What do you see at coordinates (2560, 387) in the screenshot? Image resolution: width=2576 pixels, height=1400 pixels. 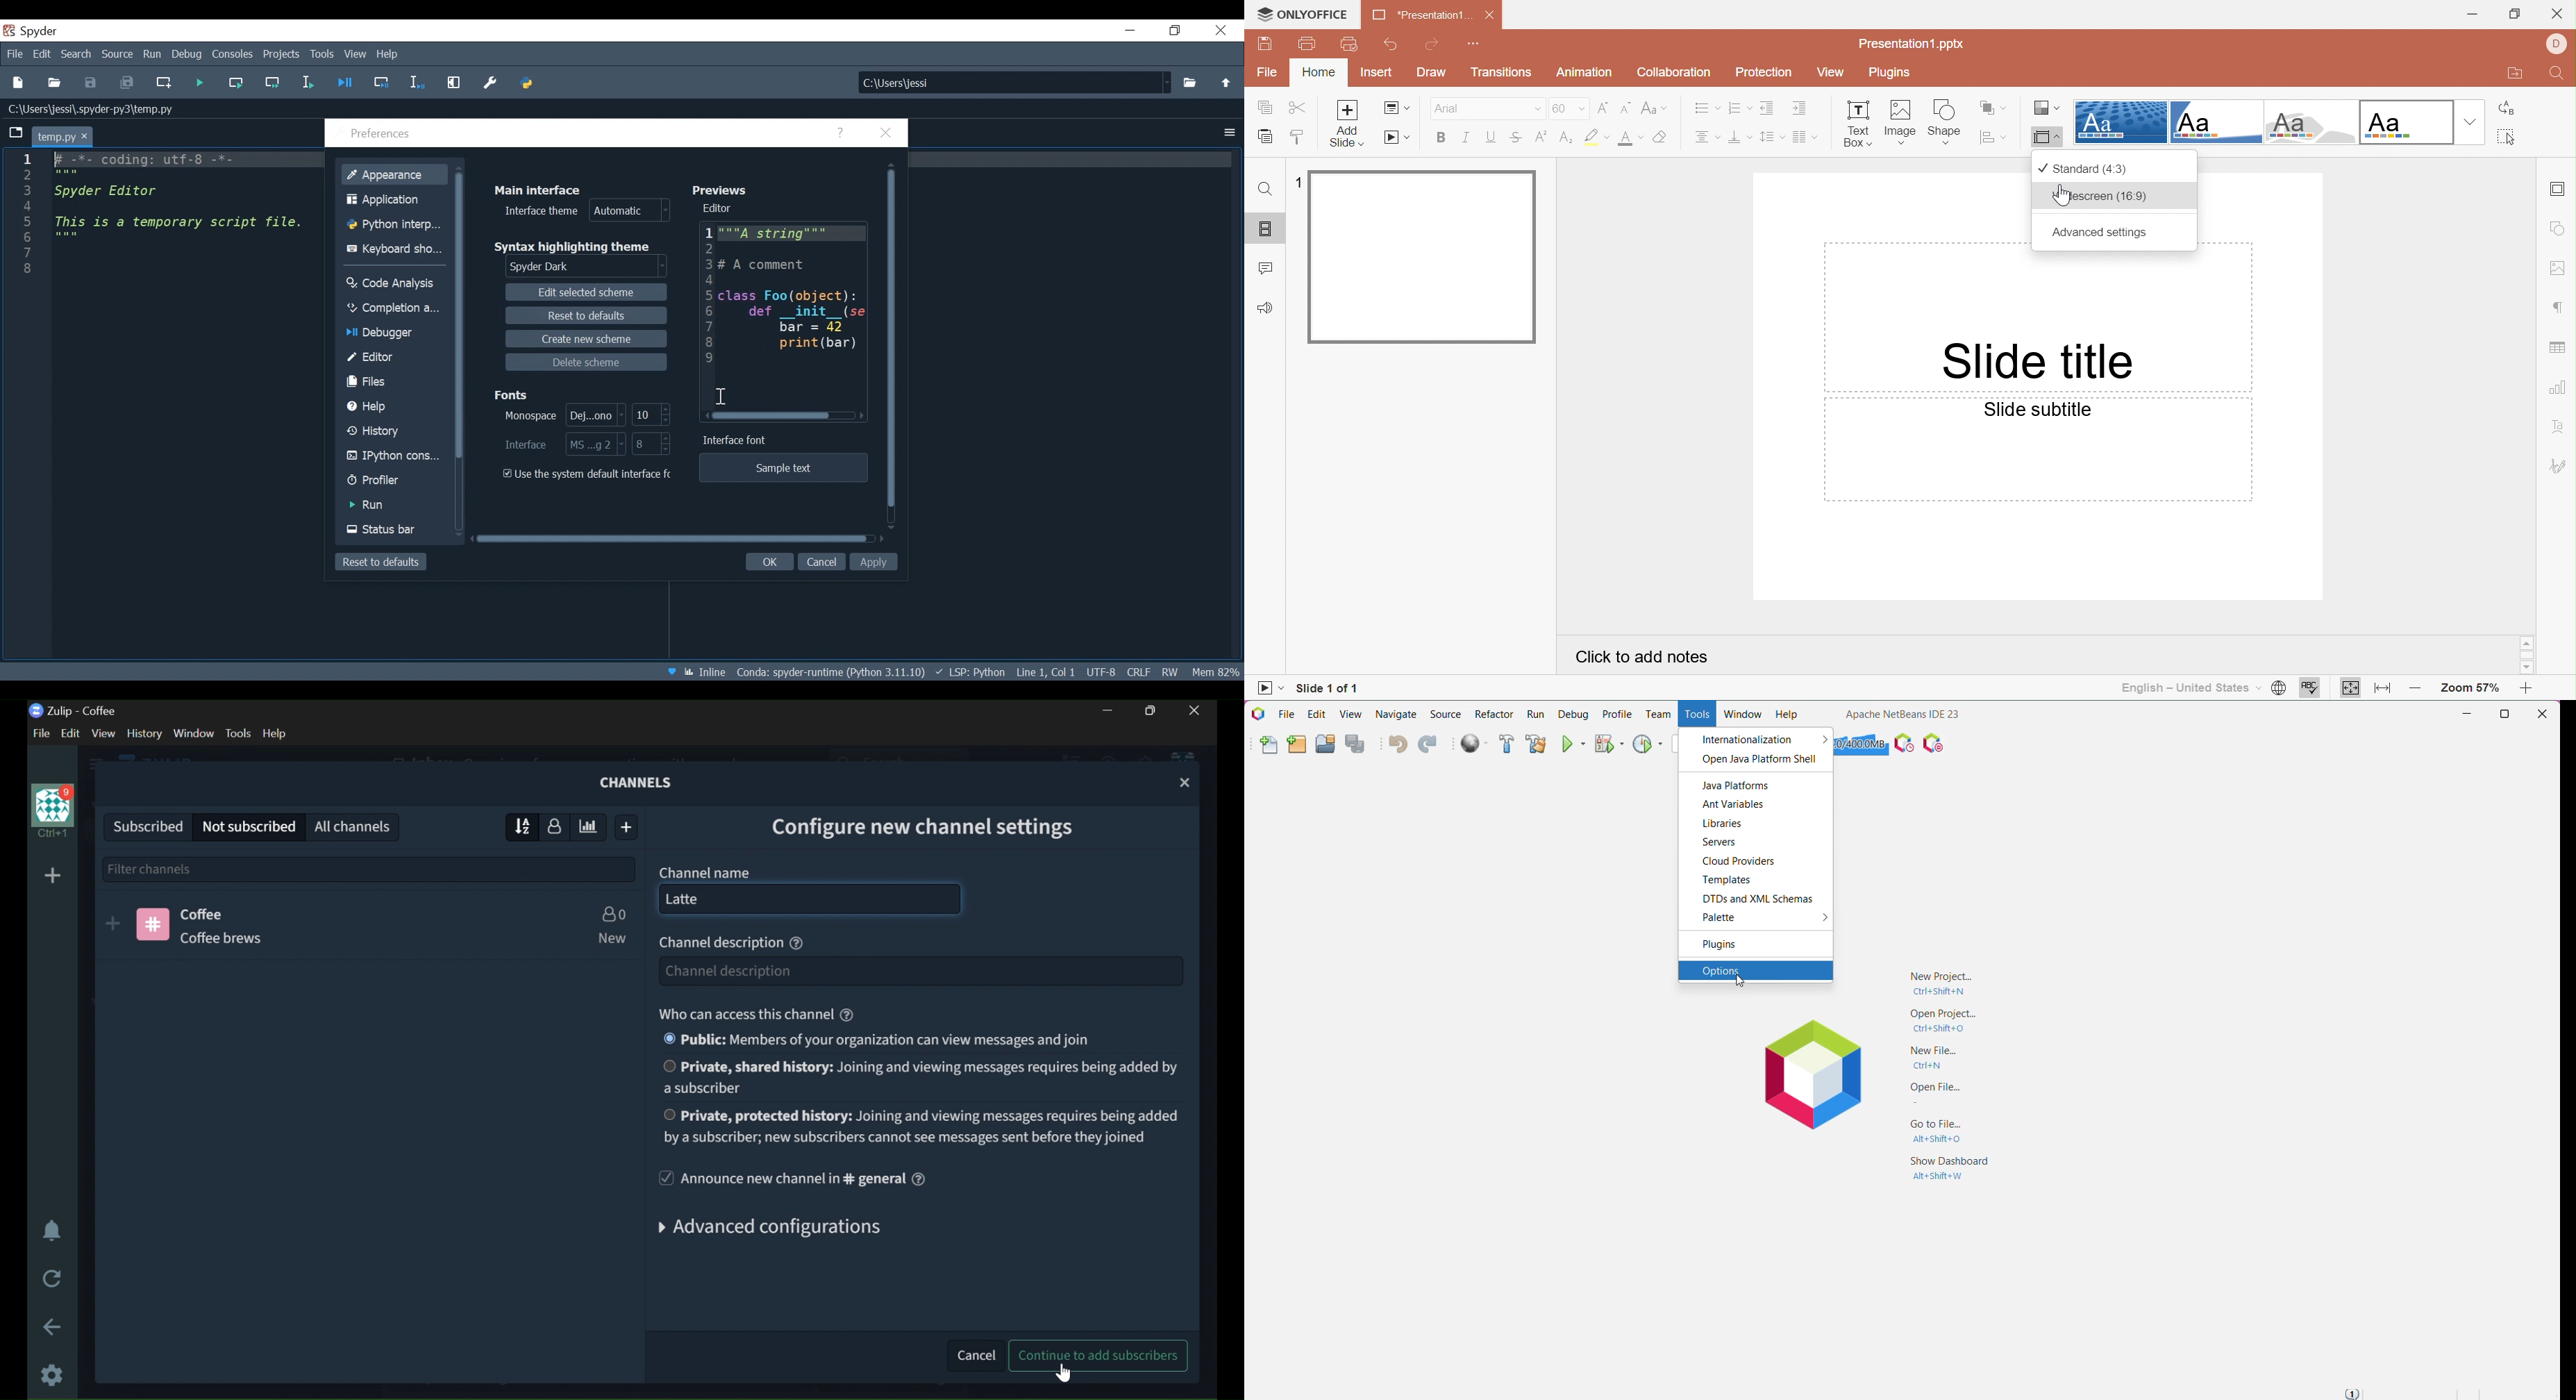 I see `Chart settings` at bounding box center [2560, 387].